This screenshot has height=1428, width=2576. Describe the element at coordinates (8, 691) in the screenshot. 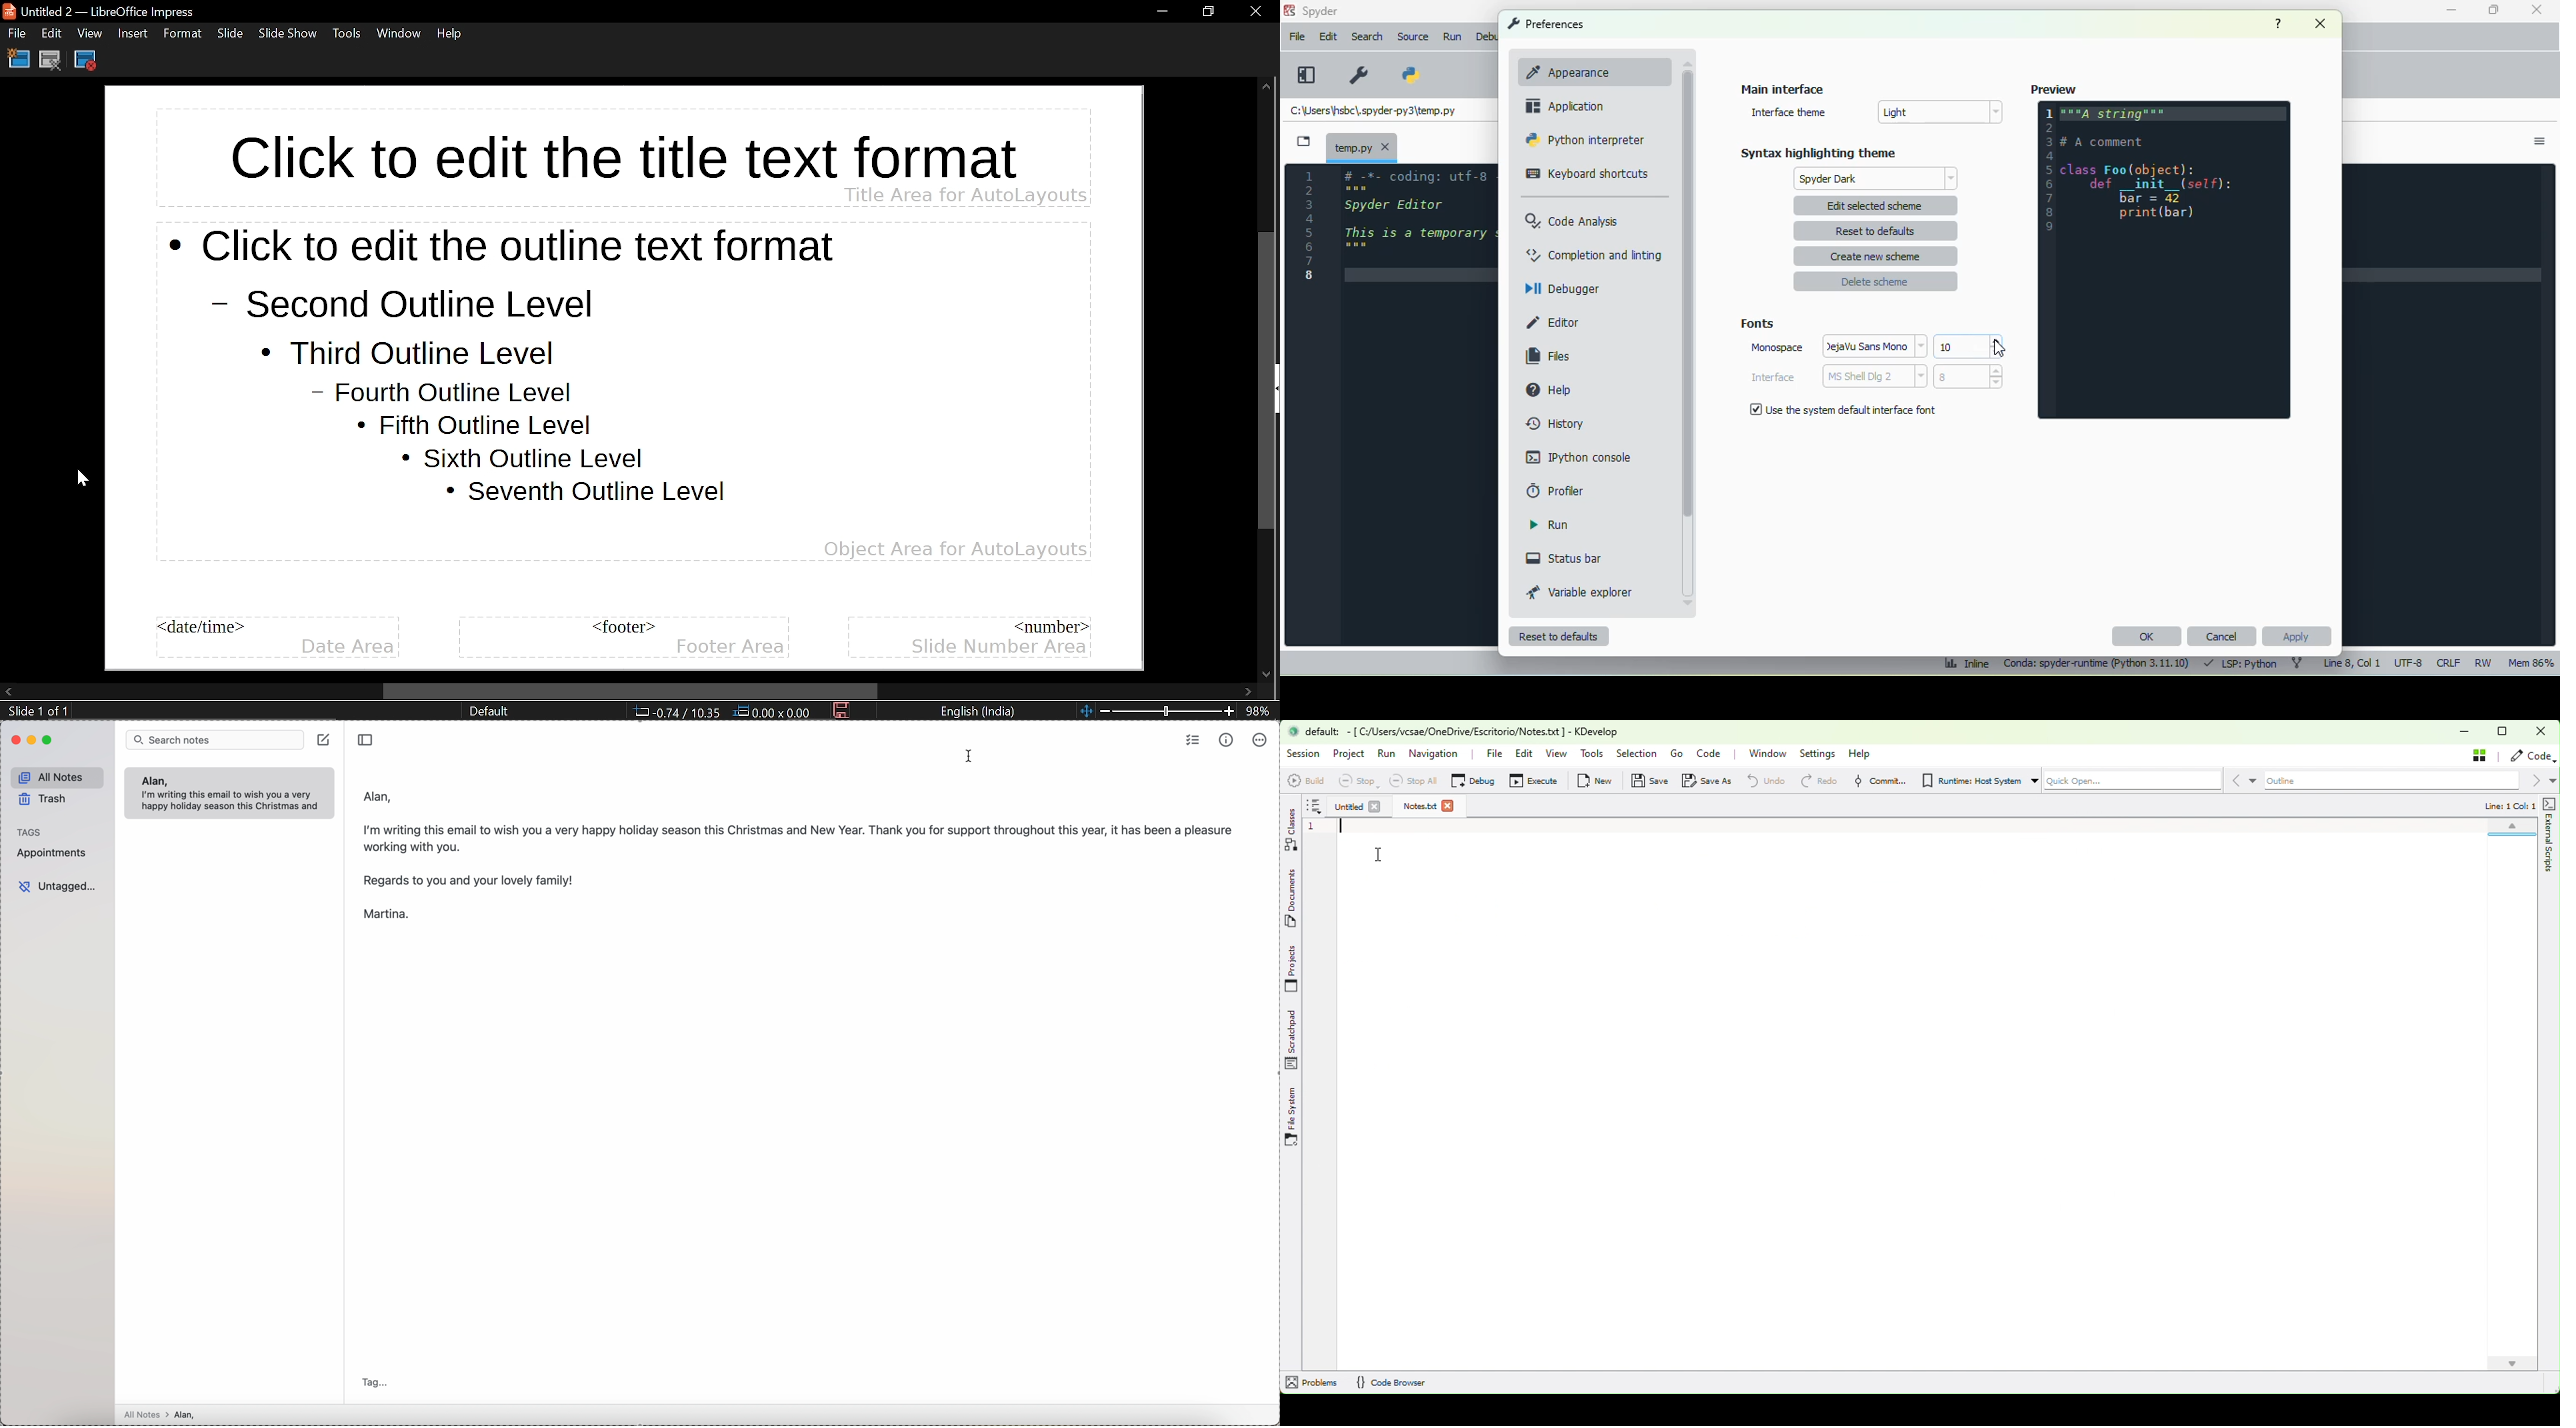

I see `Move left` at that location.